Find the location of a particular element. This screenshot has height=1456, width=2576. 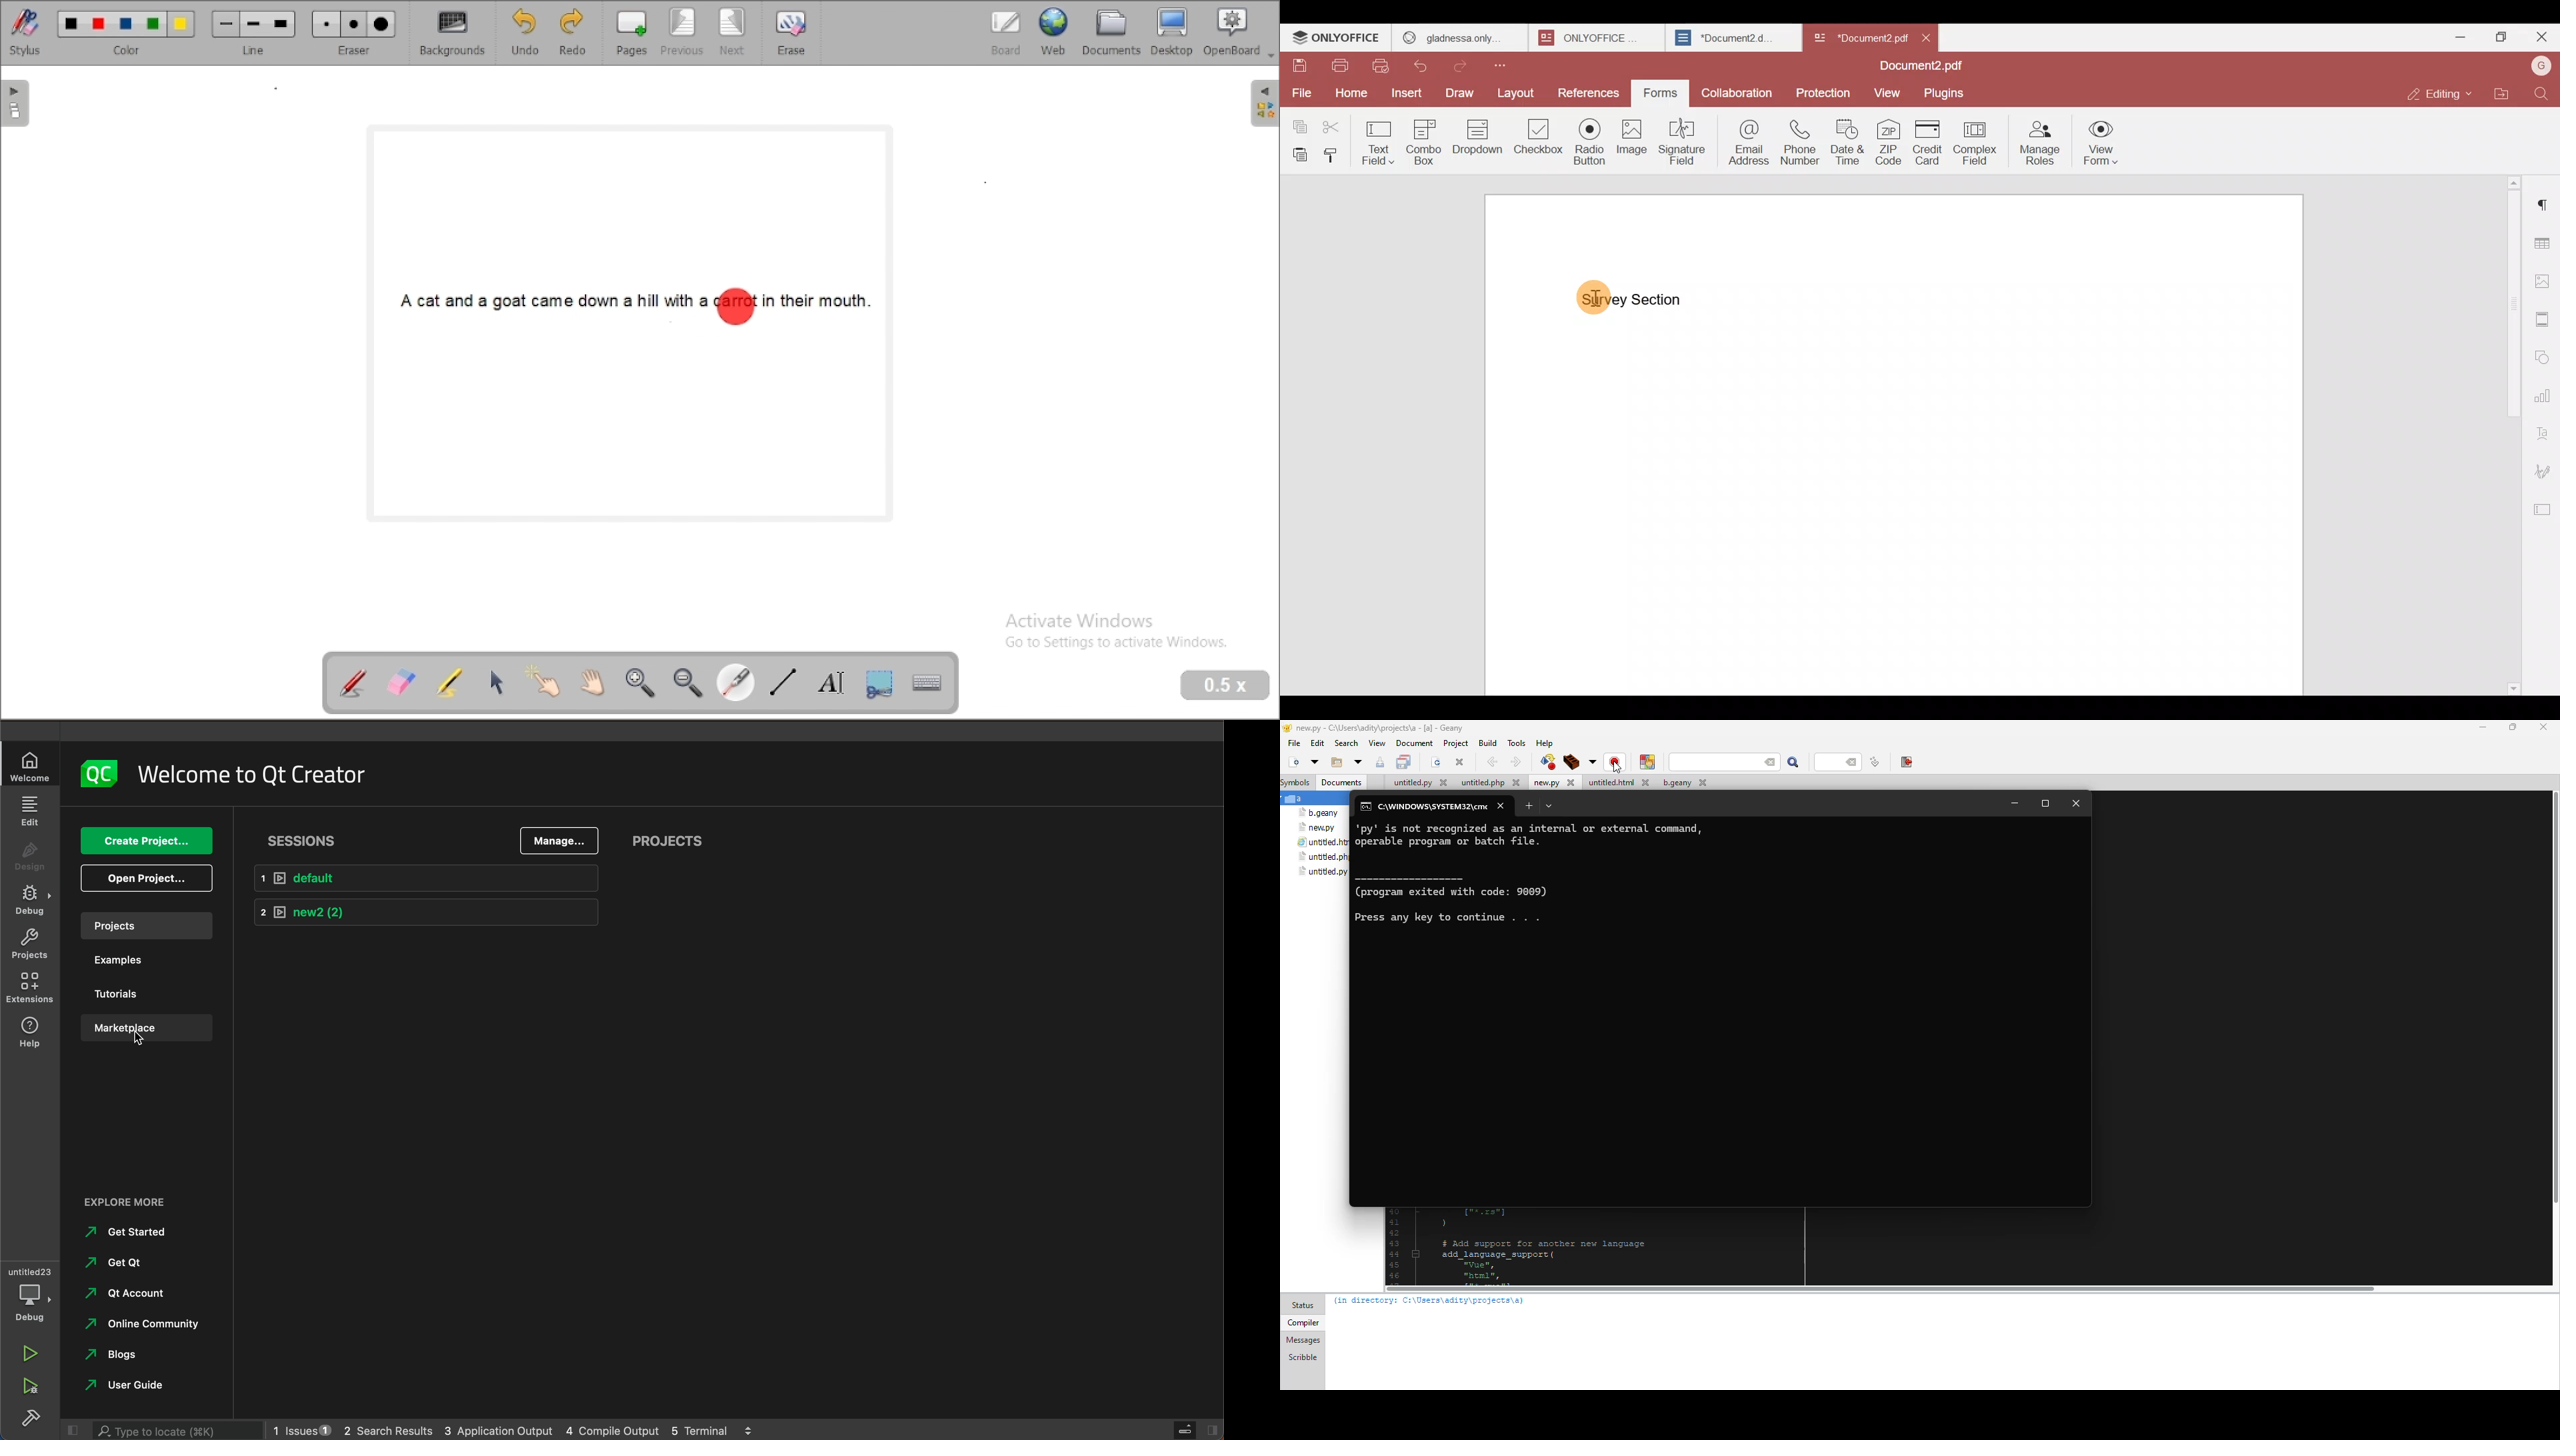

Find is located at coordinates (2545, 94).